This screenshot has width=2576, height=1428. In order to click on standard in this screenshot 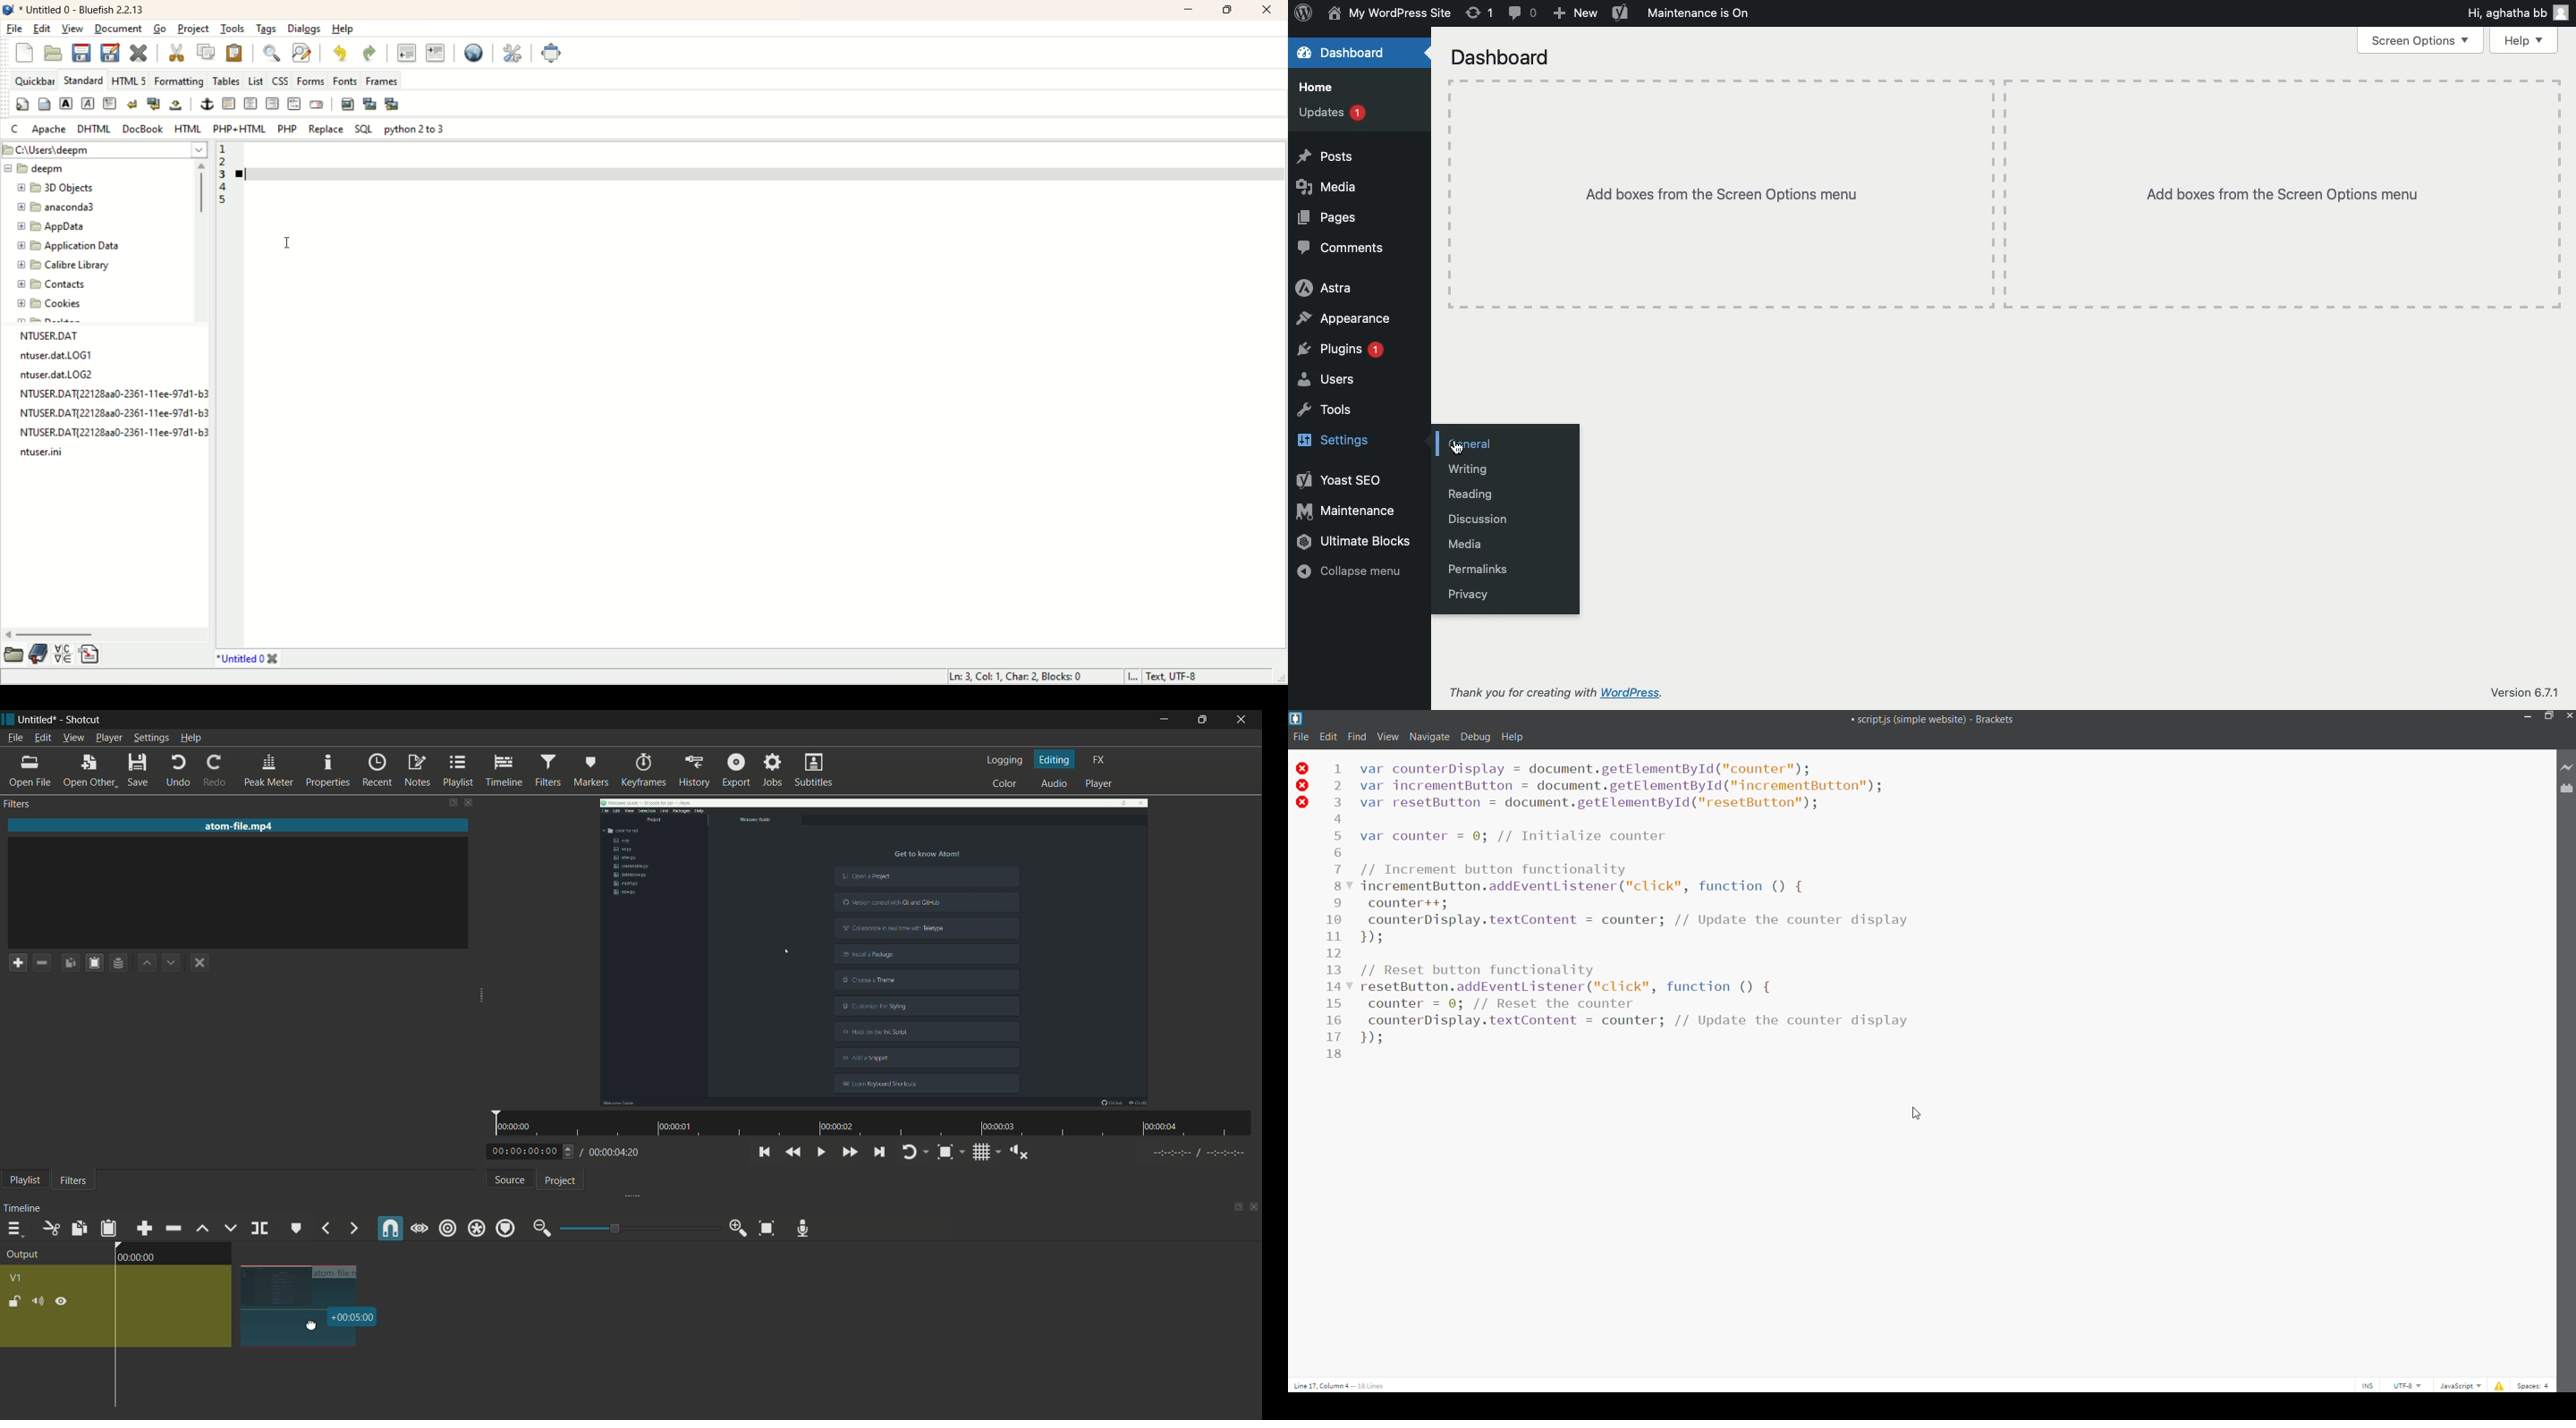, I will do `click(84, 81)`.